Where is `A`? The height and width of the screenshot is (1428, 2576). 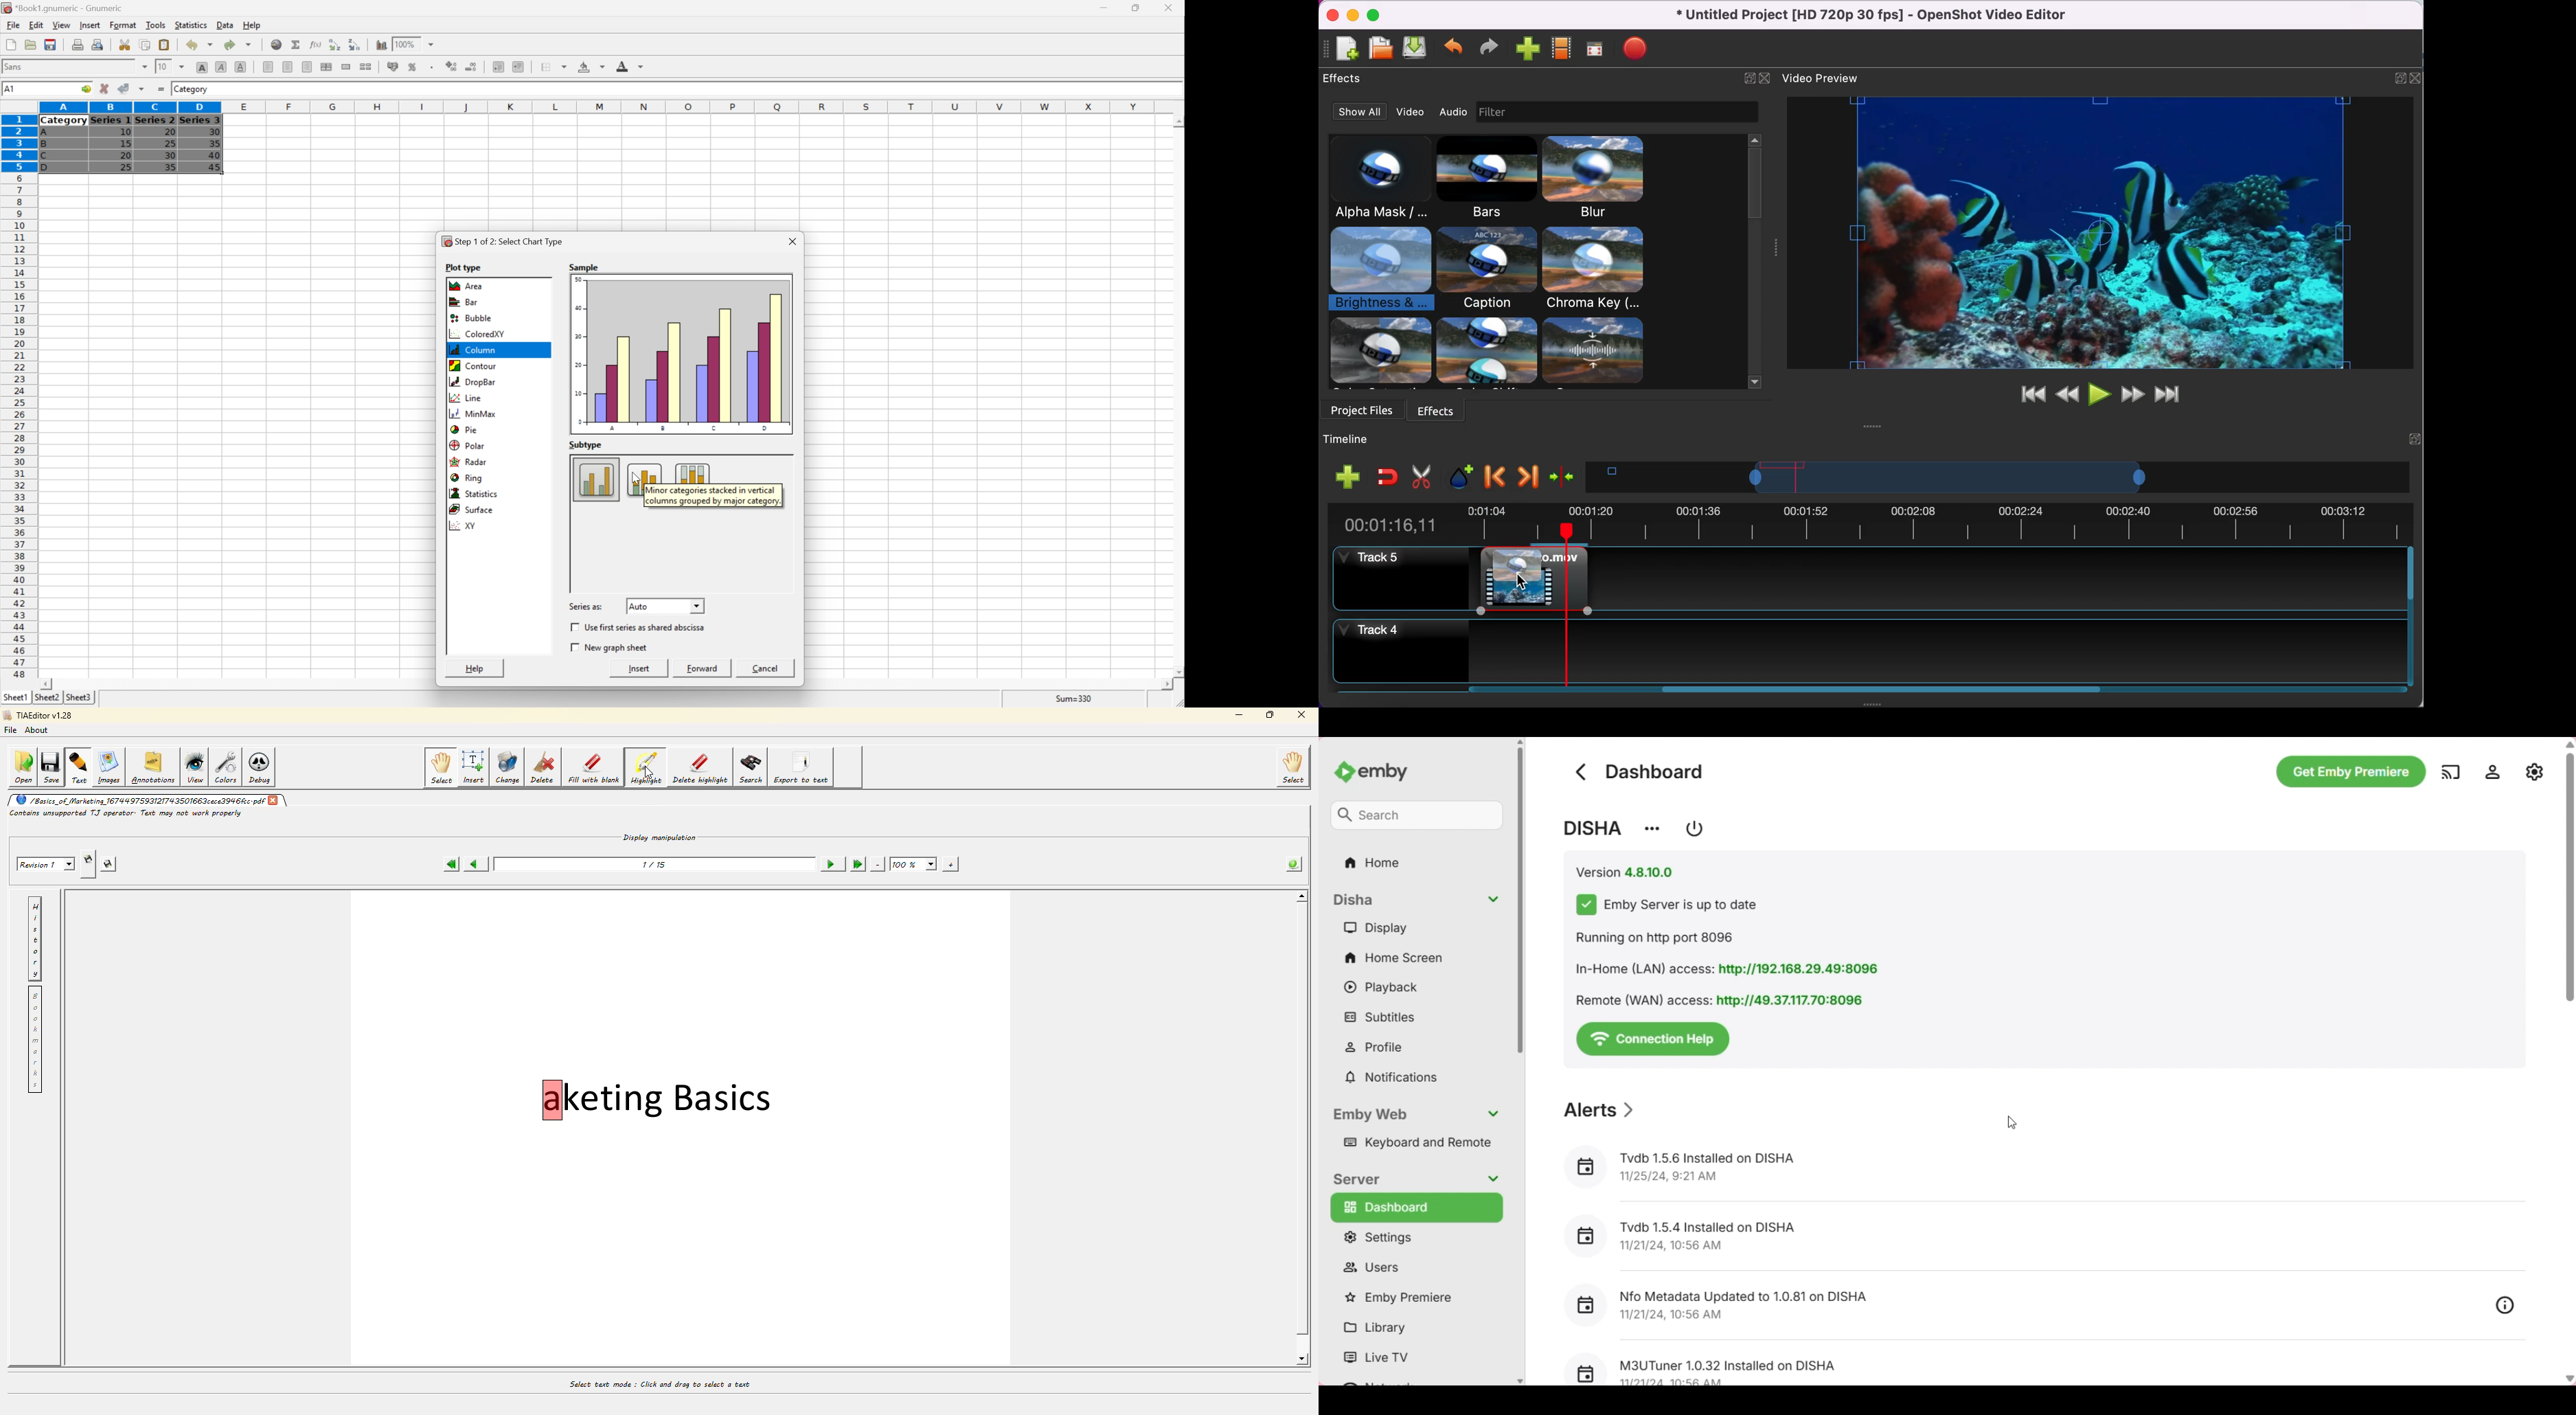 A is located at coordinates (45, 133).